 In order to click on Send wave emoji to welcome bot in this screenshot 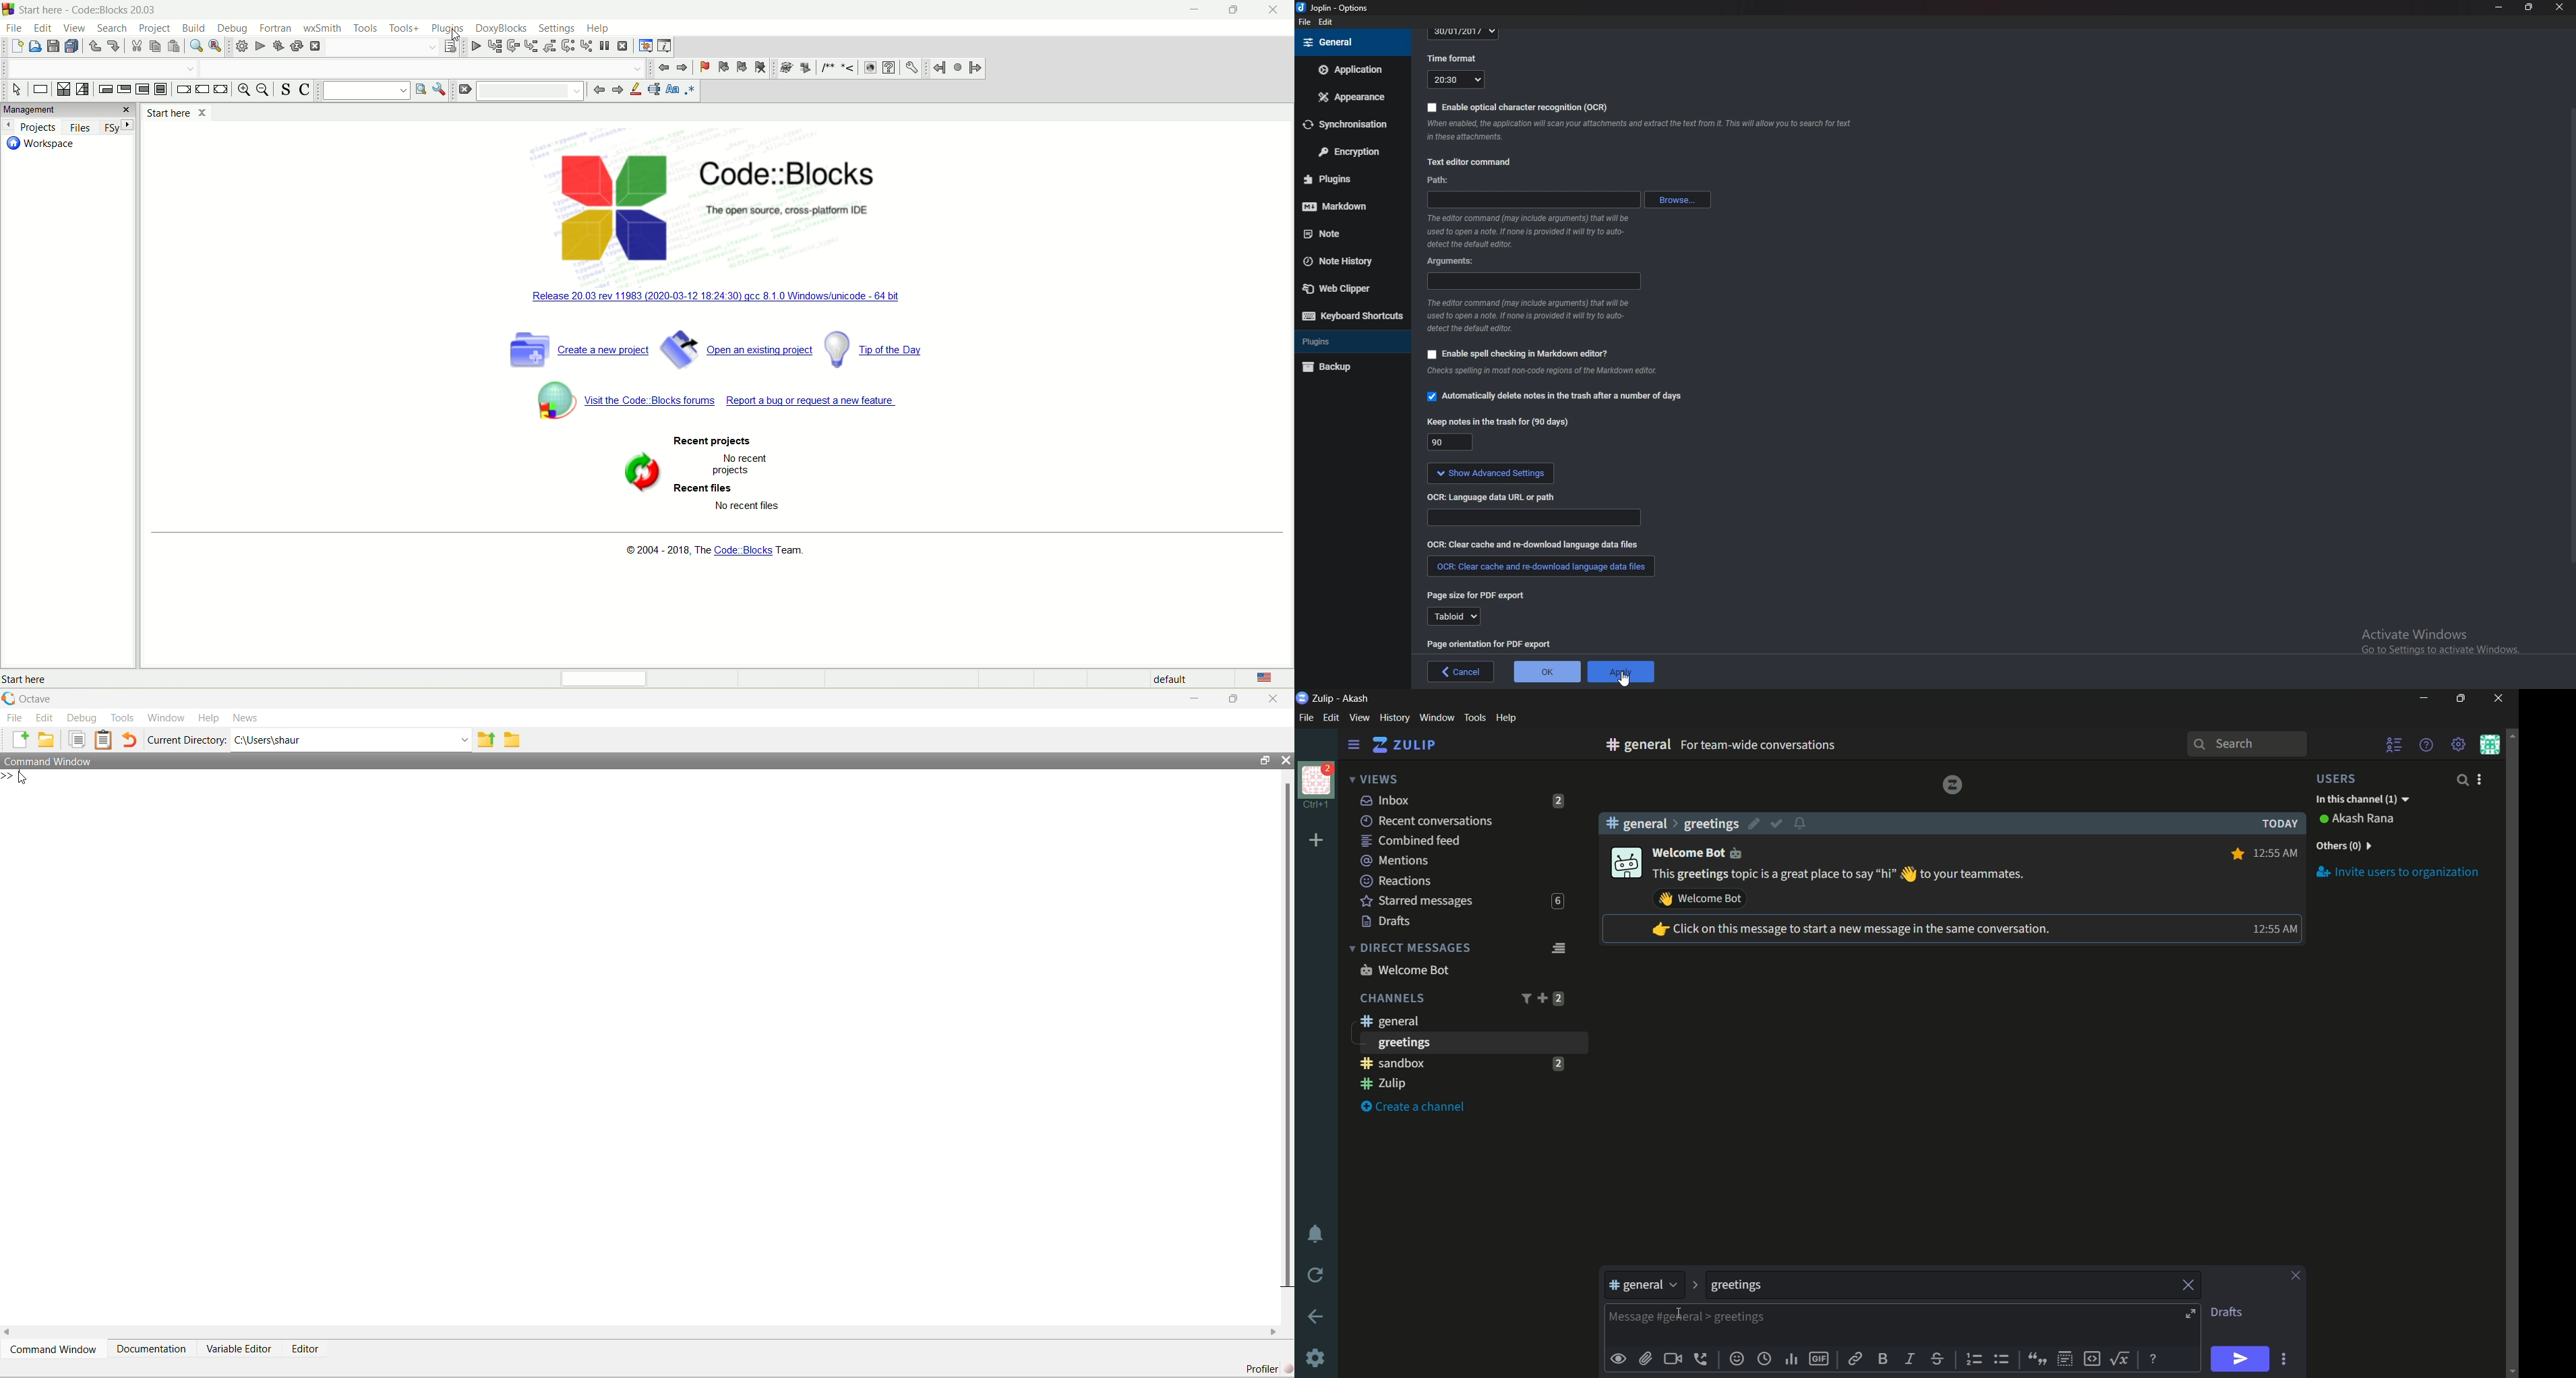, I will do `click(1700, 899)`.